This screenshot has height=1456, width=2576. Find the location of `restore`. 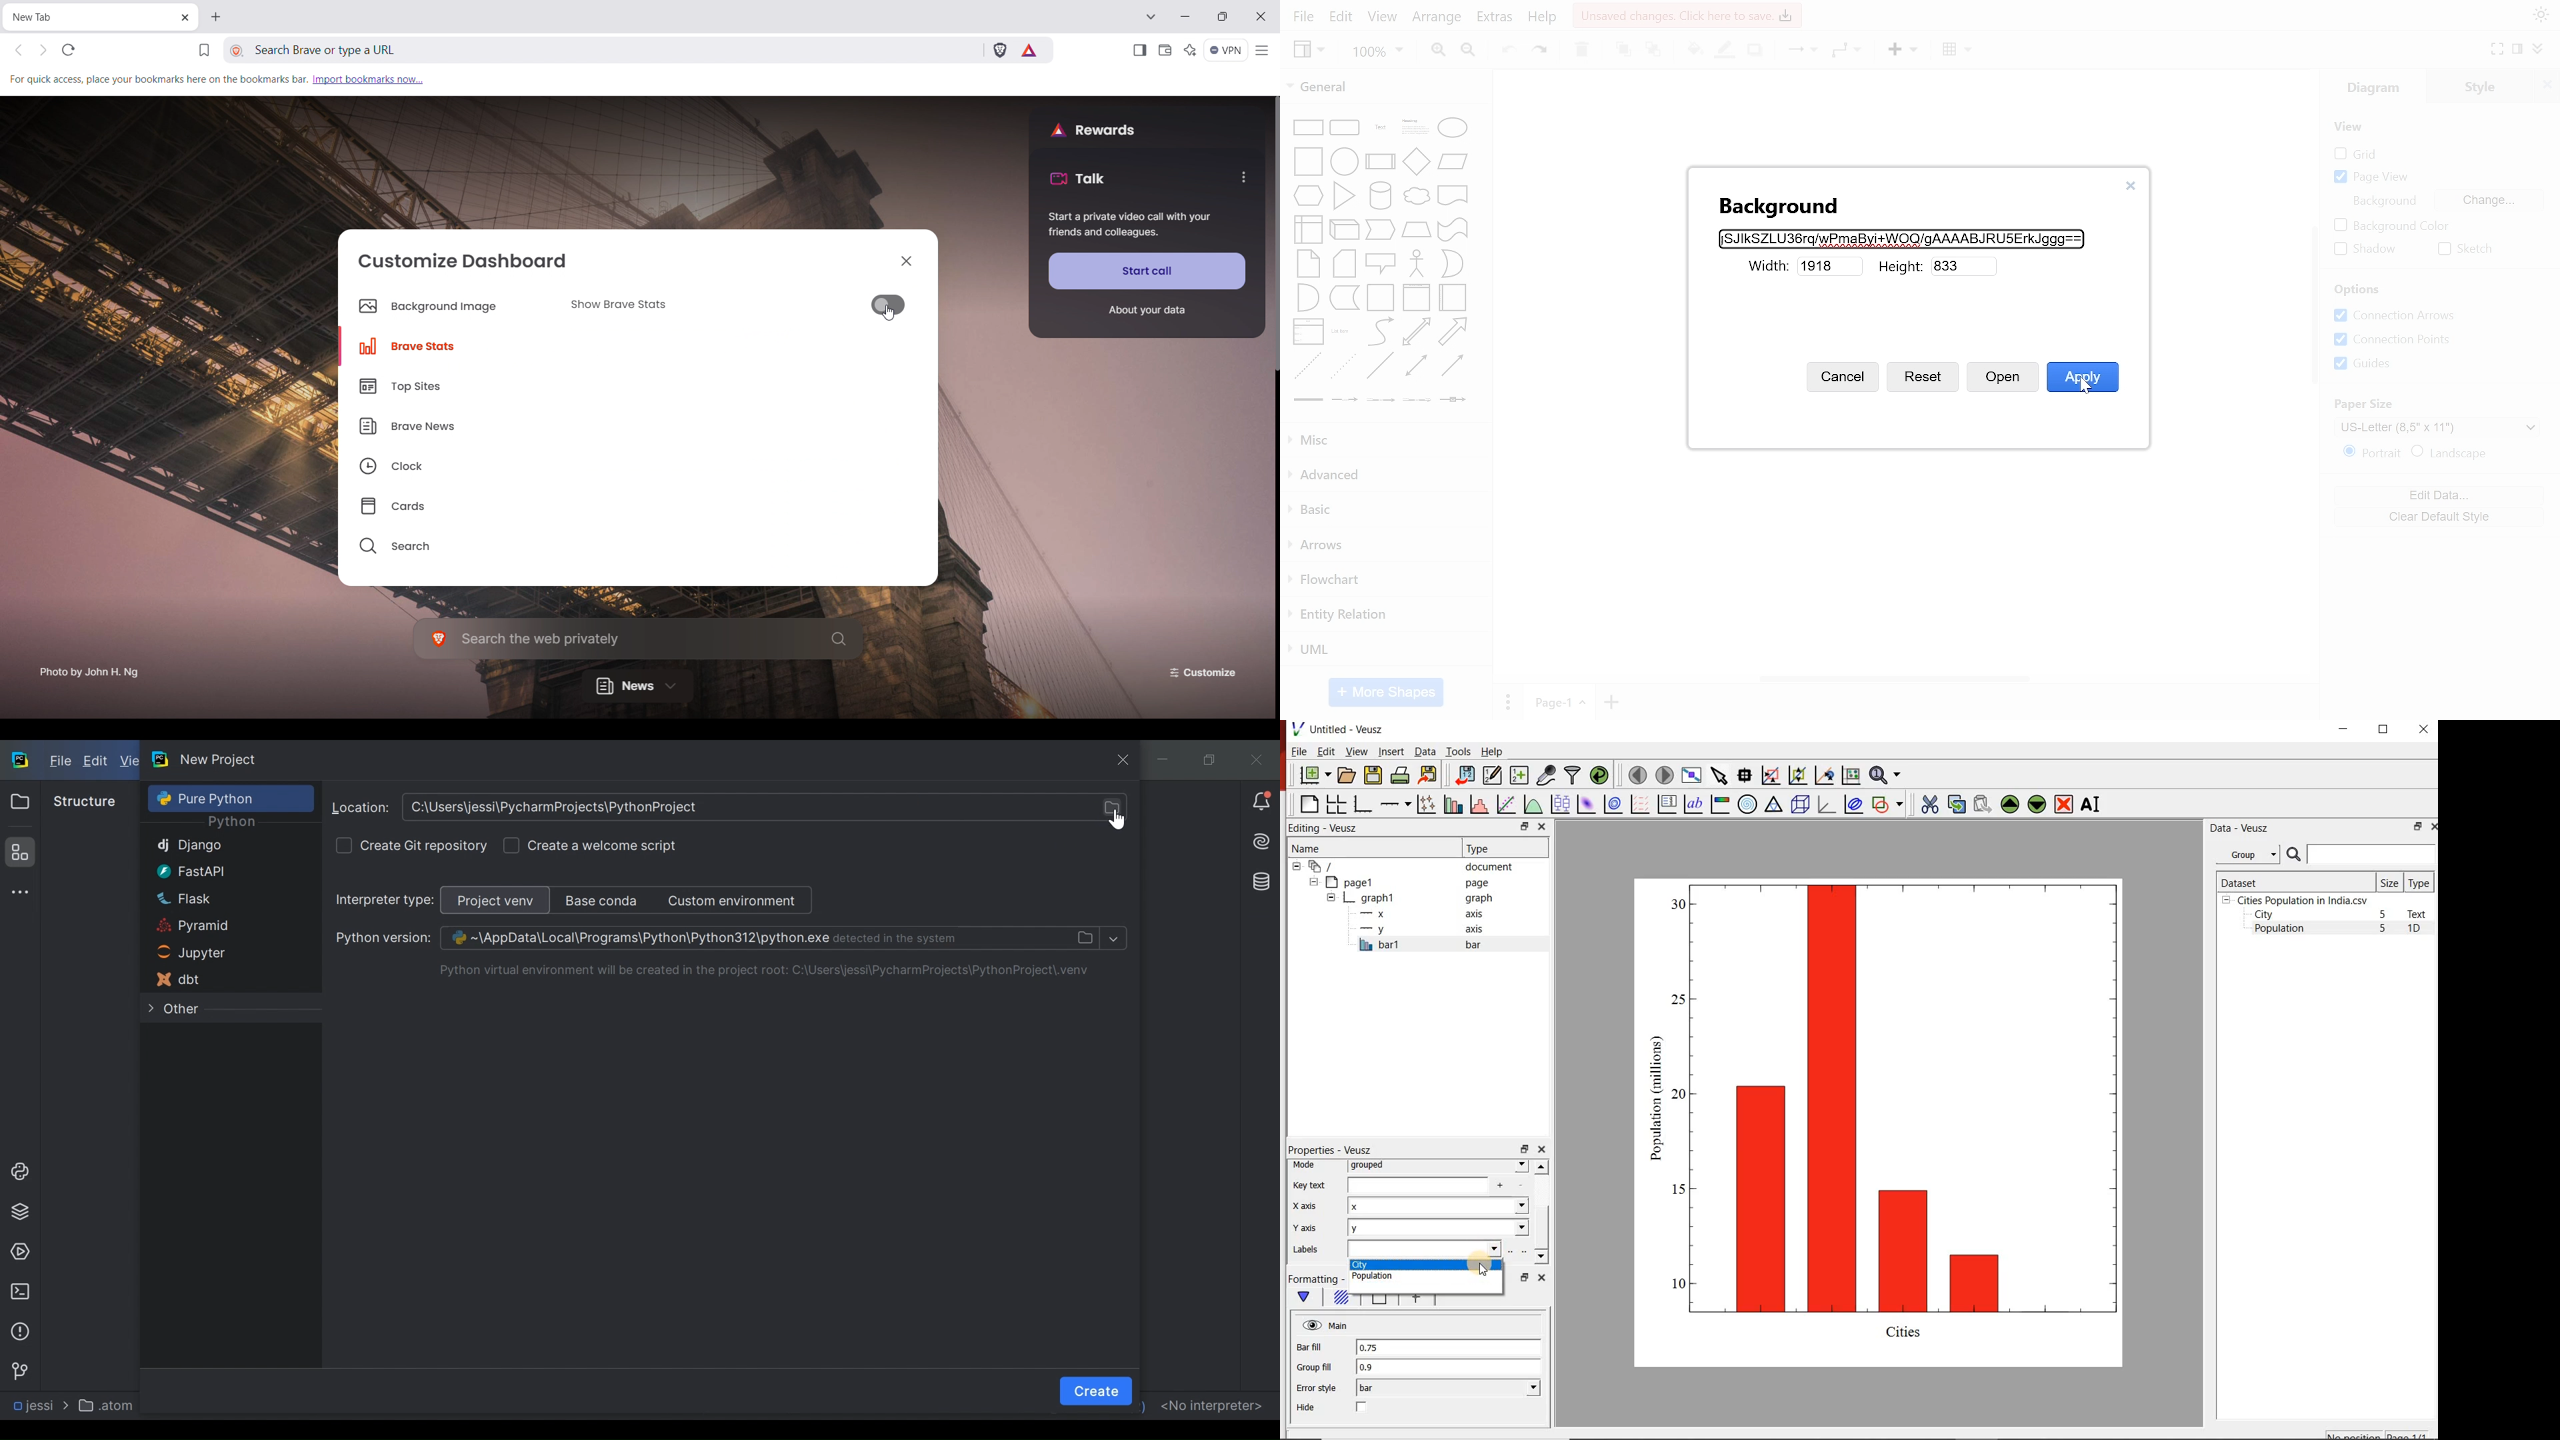

restore is located at coordinates (2419, 826).